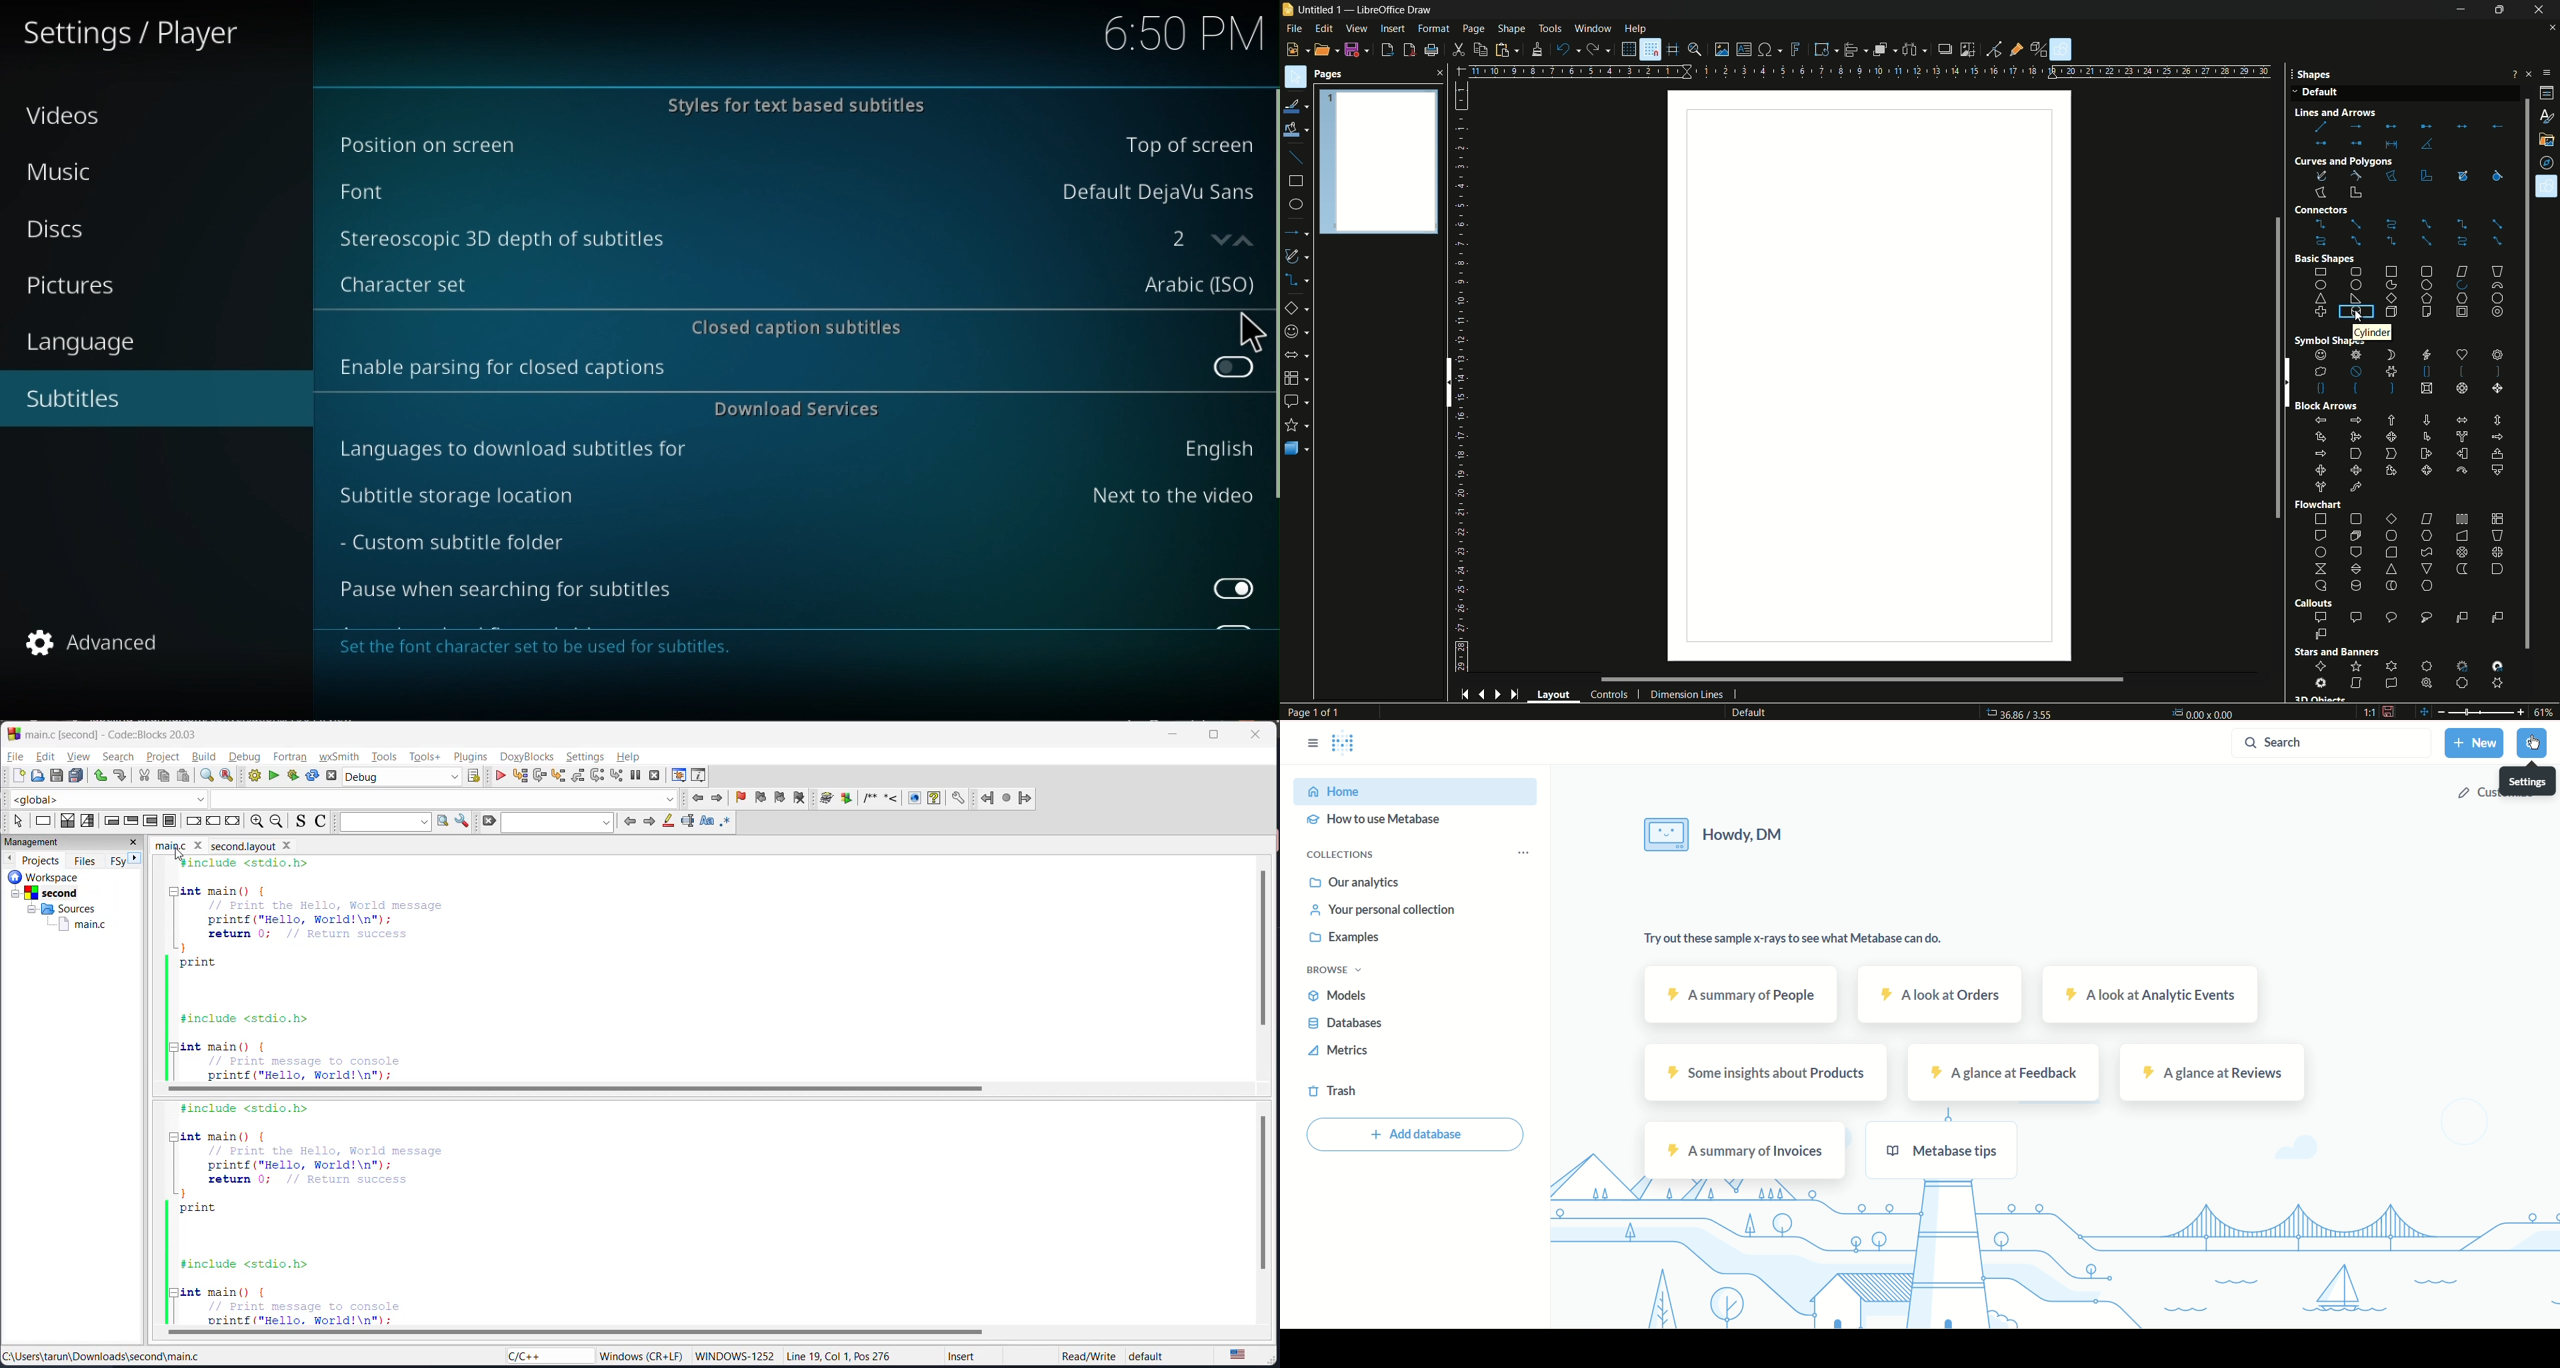 The image size is (2576, 1372). I want to click on Basic shape, so click(2325, 257).